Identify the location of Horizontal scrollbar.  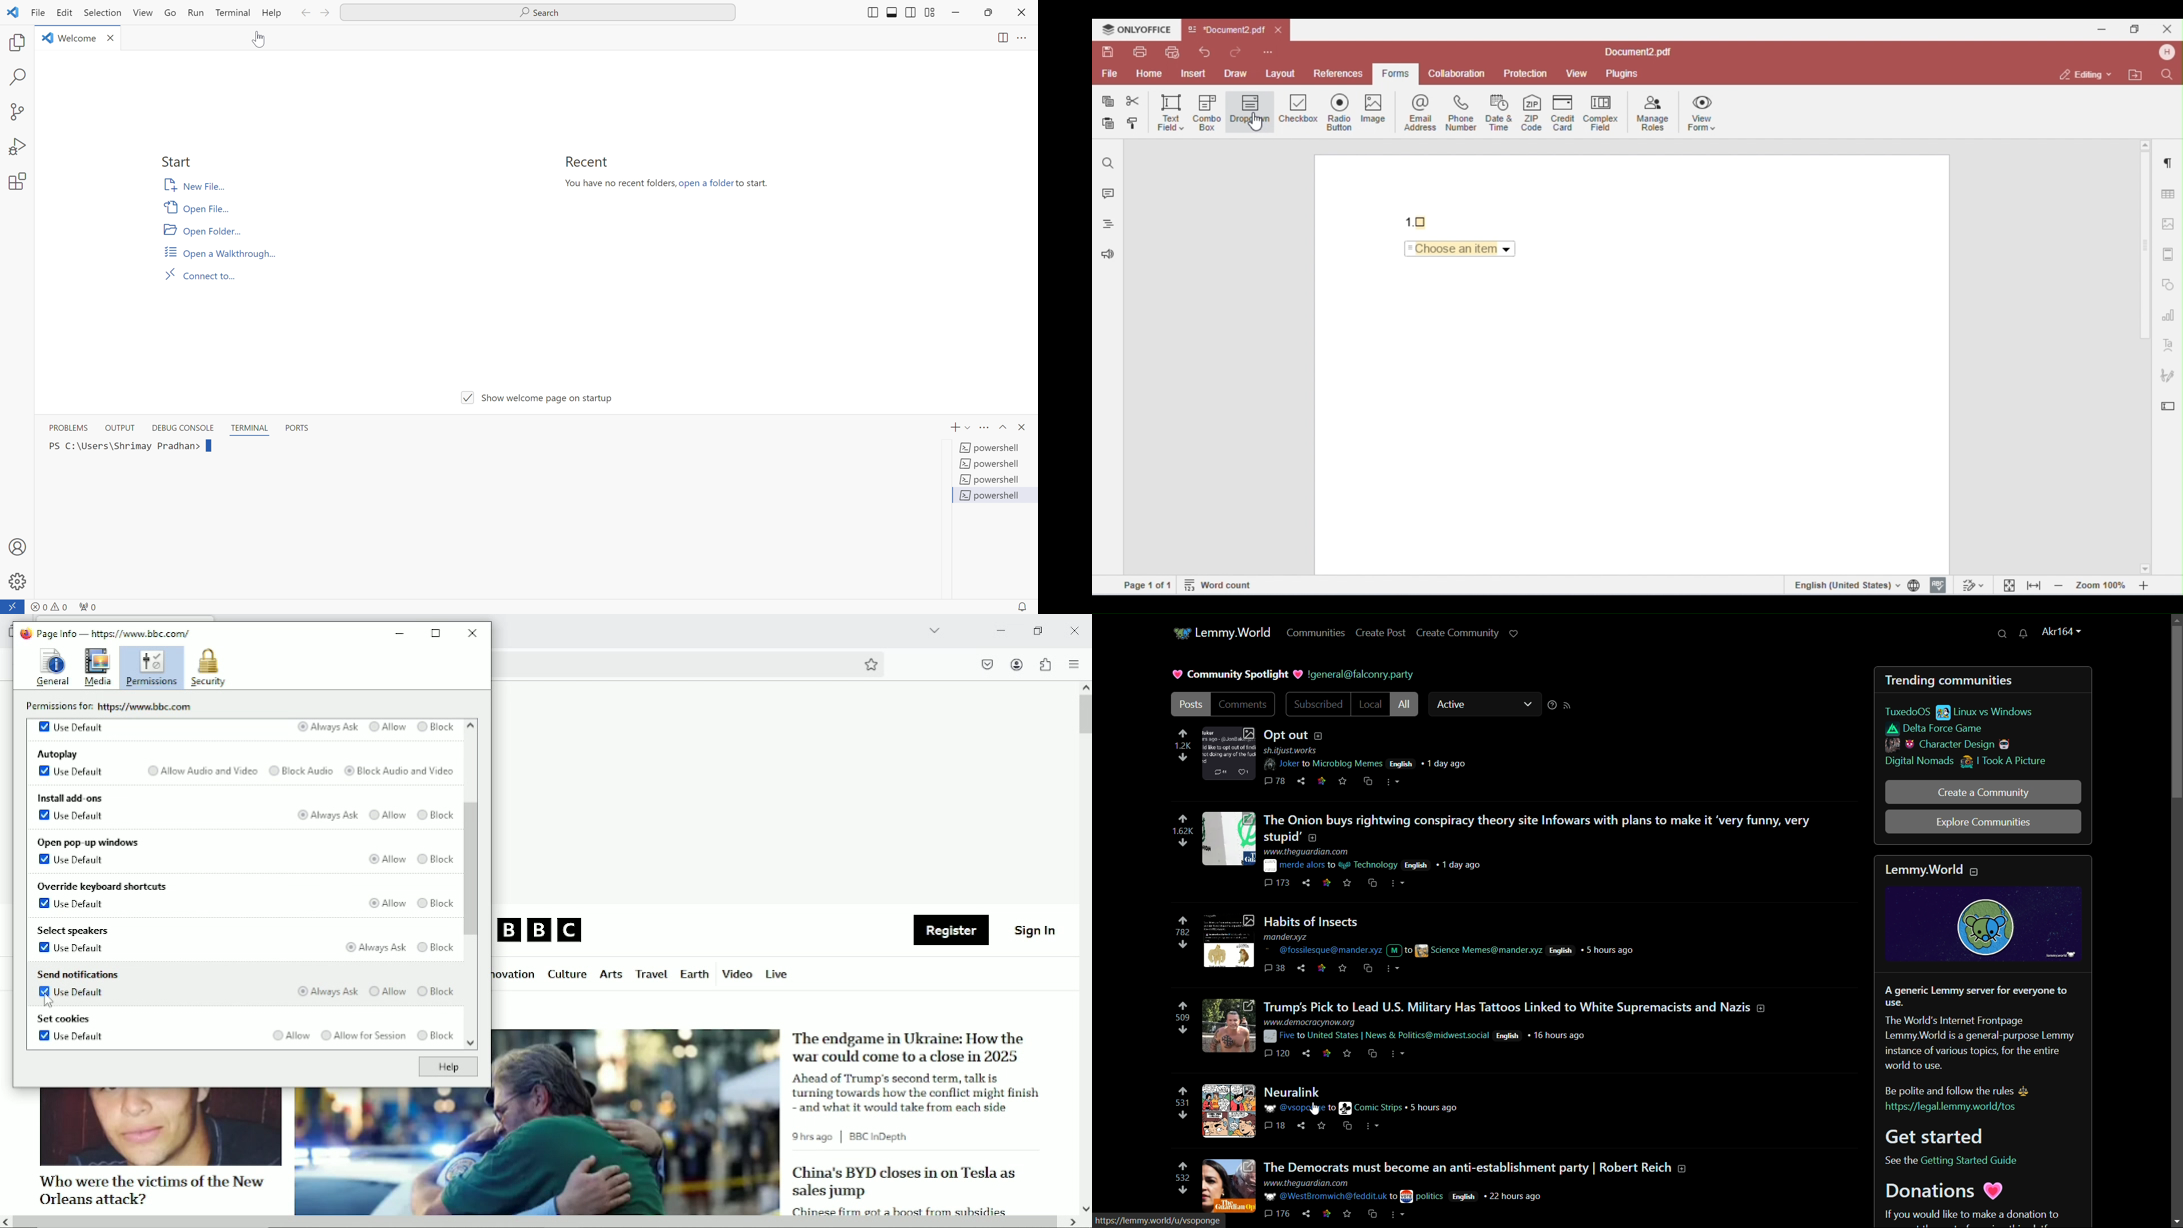
(537, 1223).